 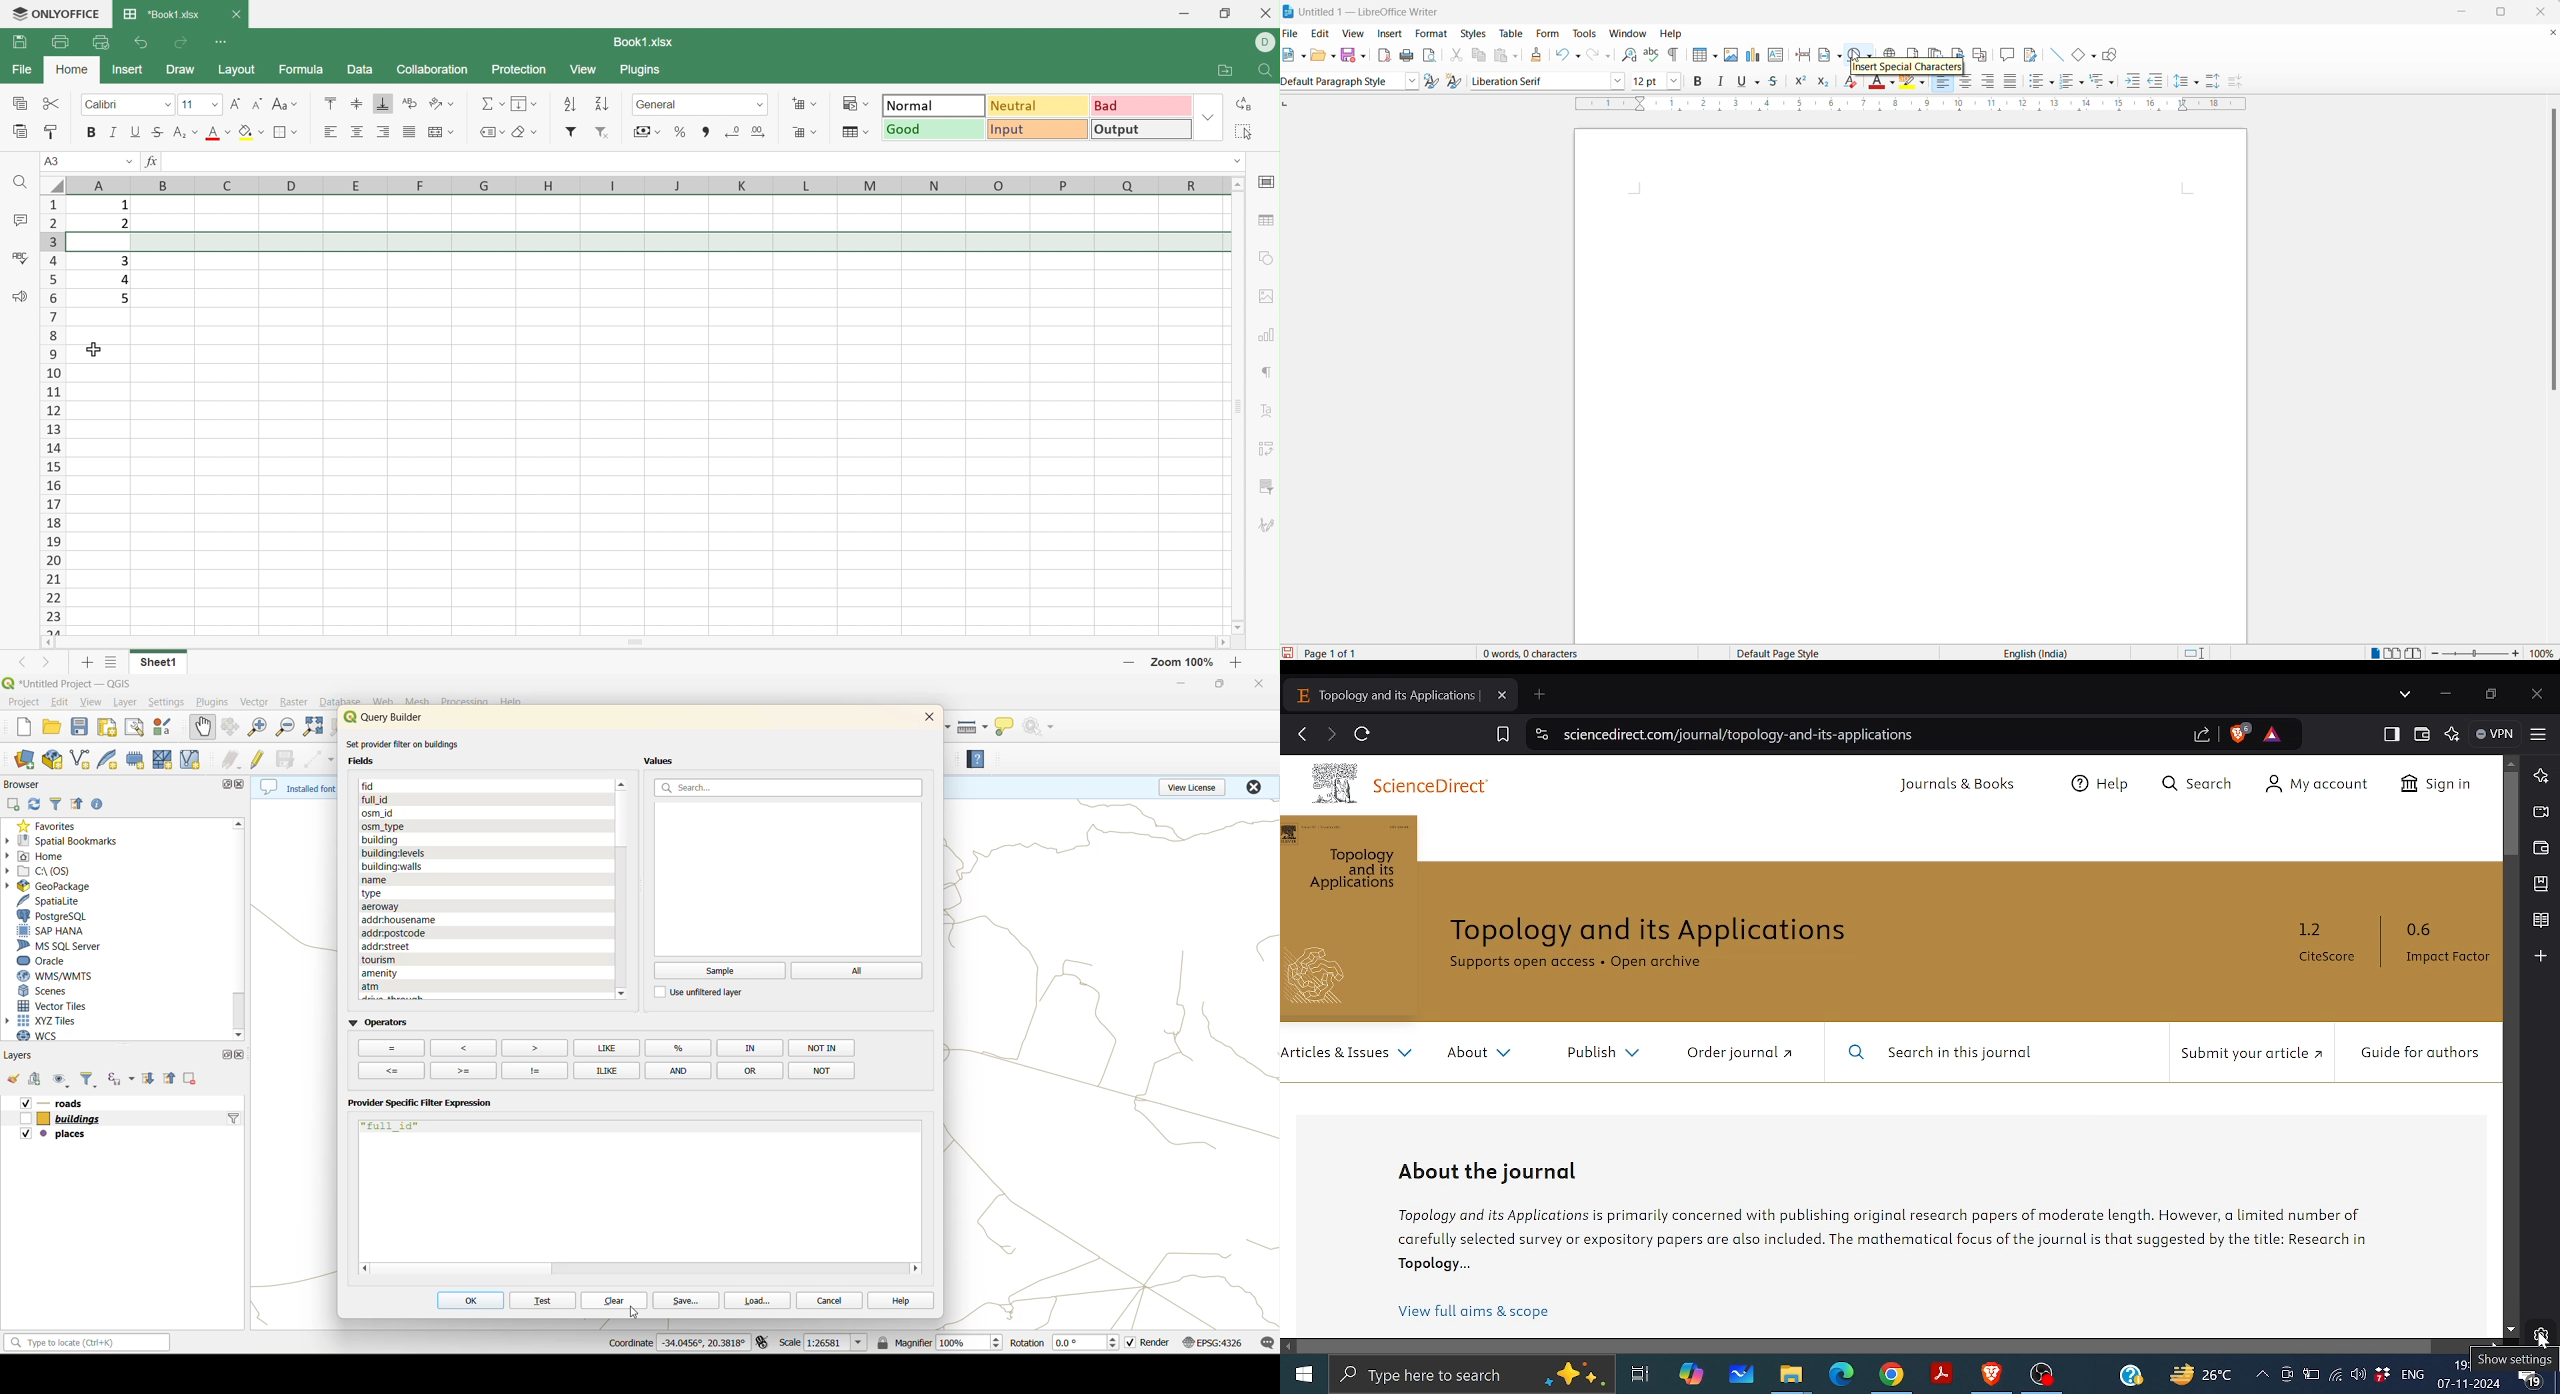 I want to click on Close, so click(x=236, y=13).